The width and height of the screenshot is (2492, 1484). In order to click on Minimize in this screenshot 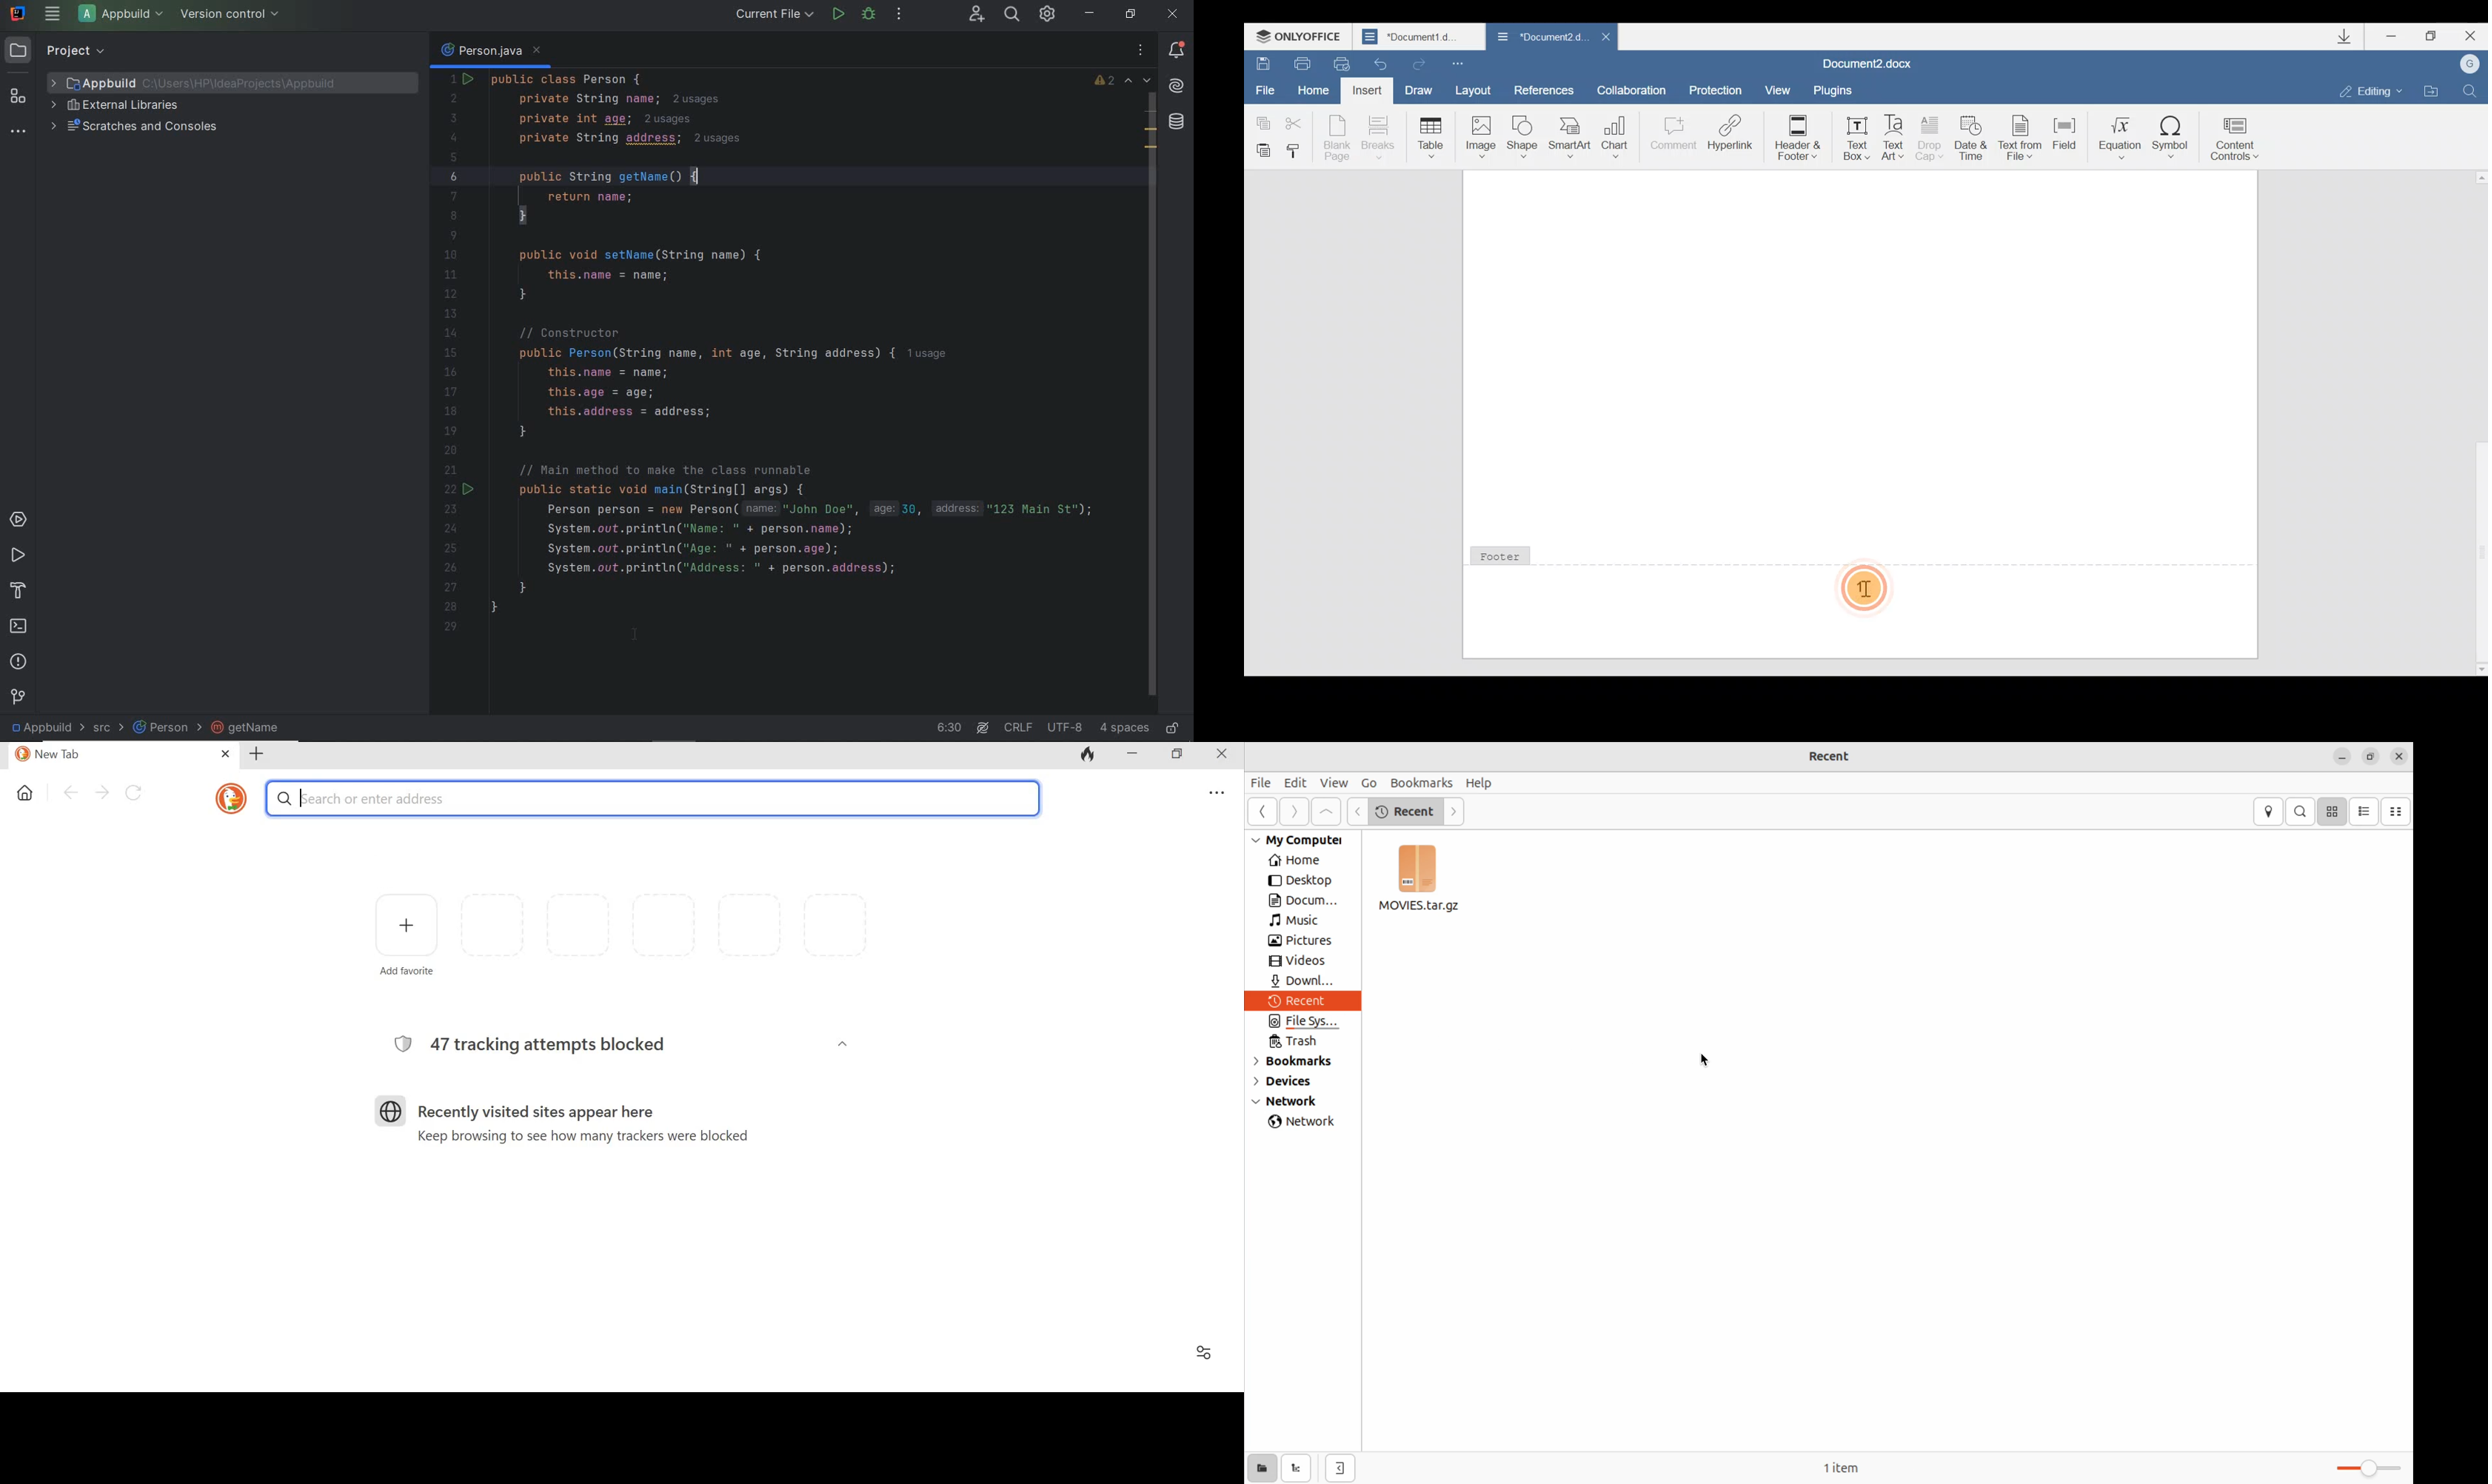, I will do `click(2388, 38)`.